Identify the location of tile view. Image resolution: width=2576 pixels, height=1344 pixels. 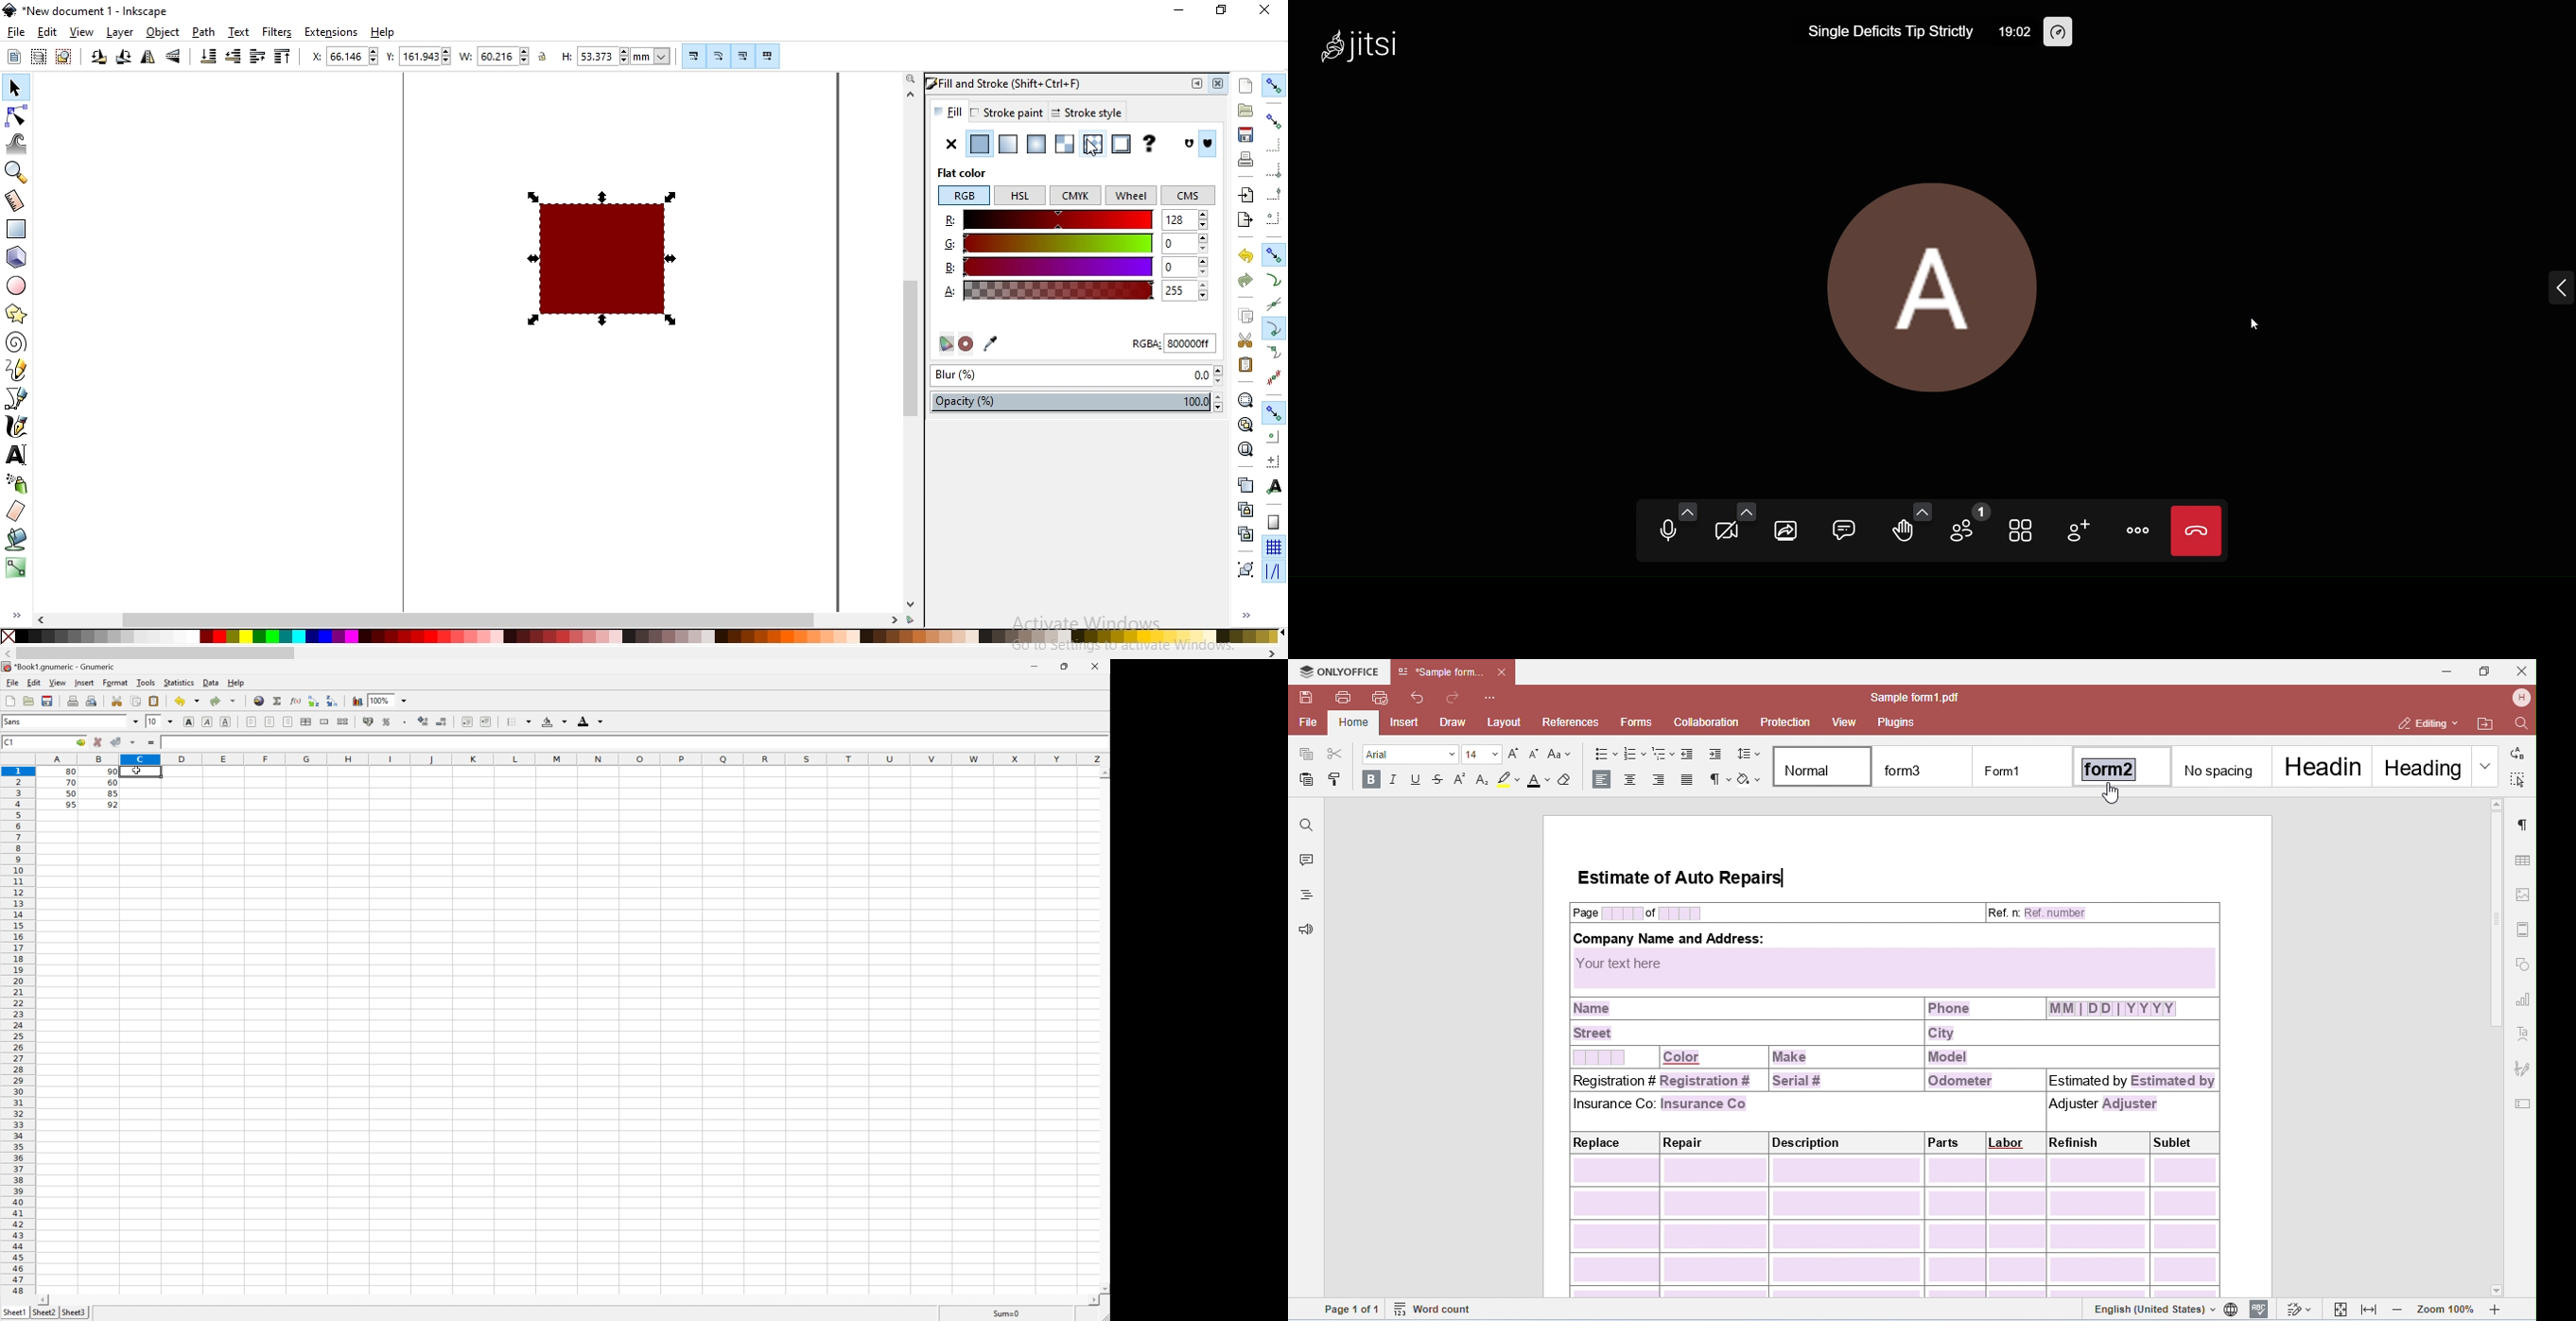
(2020, 531).